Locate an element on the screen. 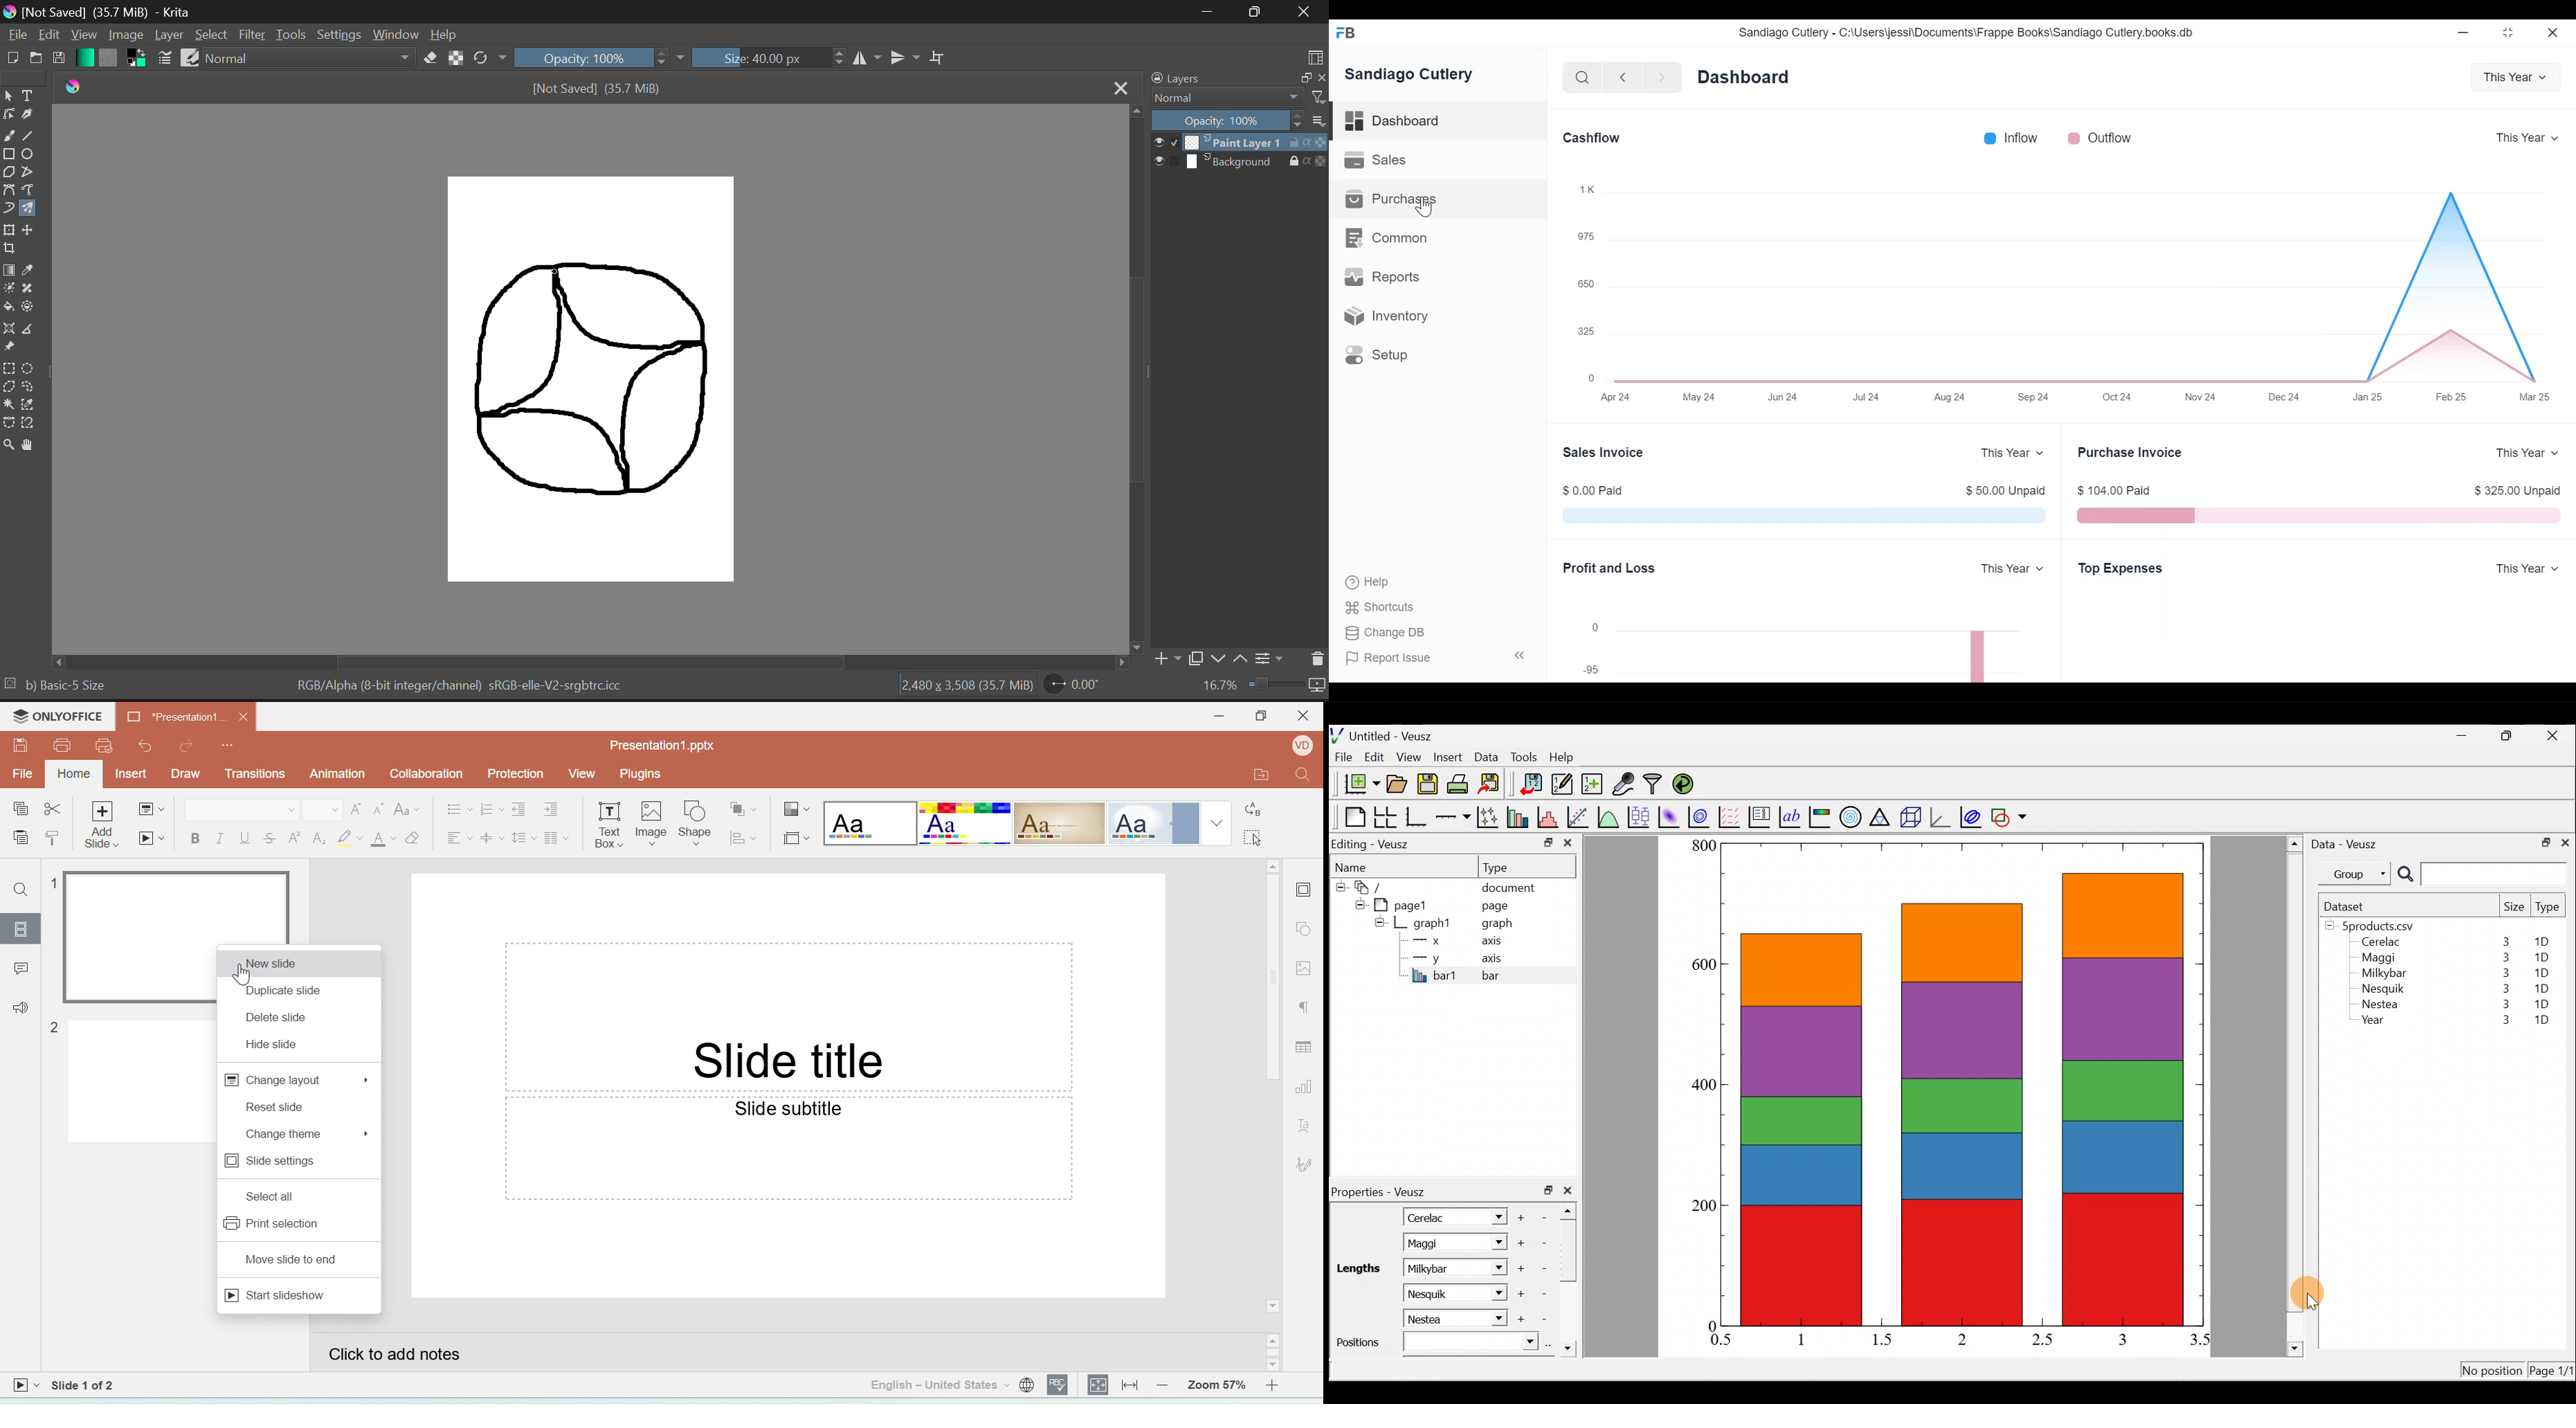  Arrange shape is located at coordinates (745, 804).